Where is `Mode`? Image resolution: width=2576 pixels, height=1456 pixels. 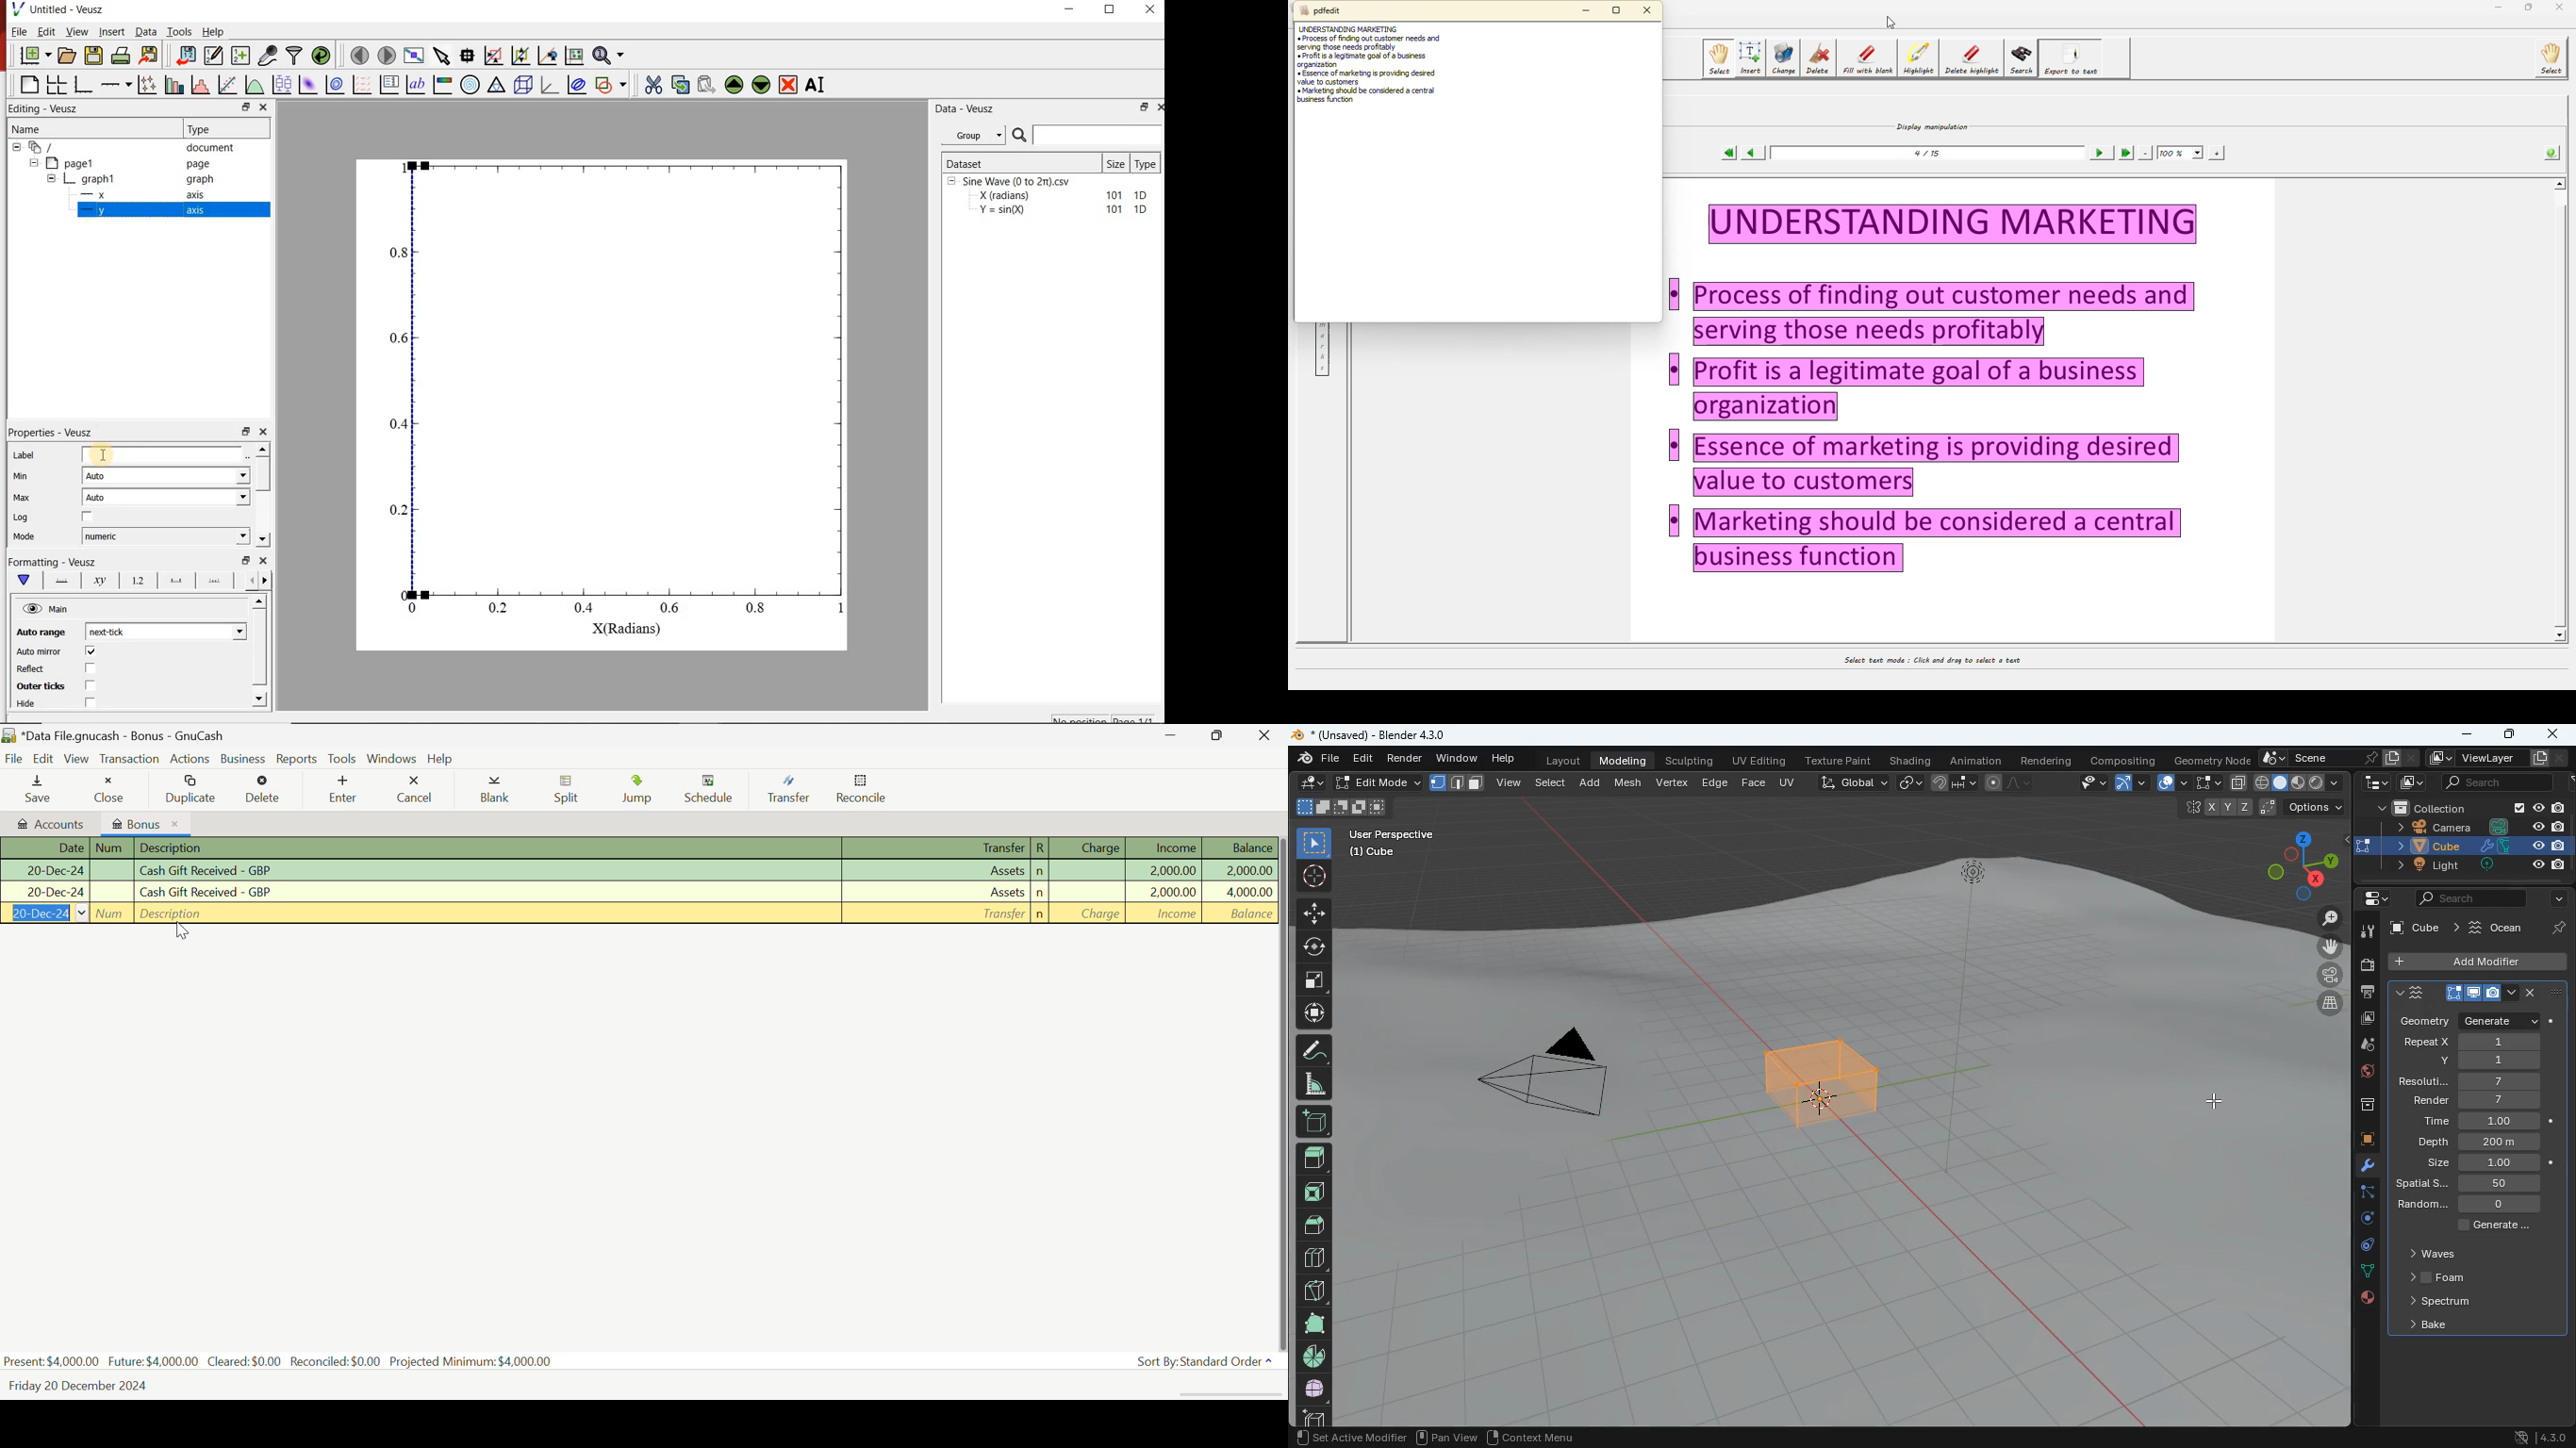
Mode is located at coordinates (24, 537).